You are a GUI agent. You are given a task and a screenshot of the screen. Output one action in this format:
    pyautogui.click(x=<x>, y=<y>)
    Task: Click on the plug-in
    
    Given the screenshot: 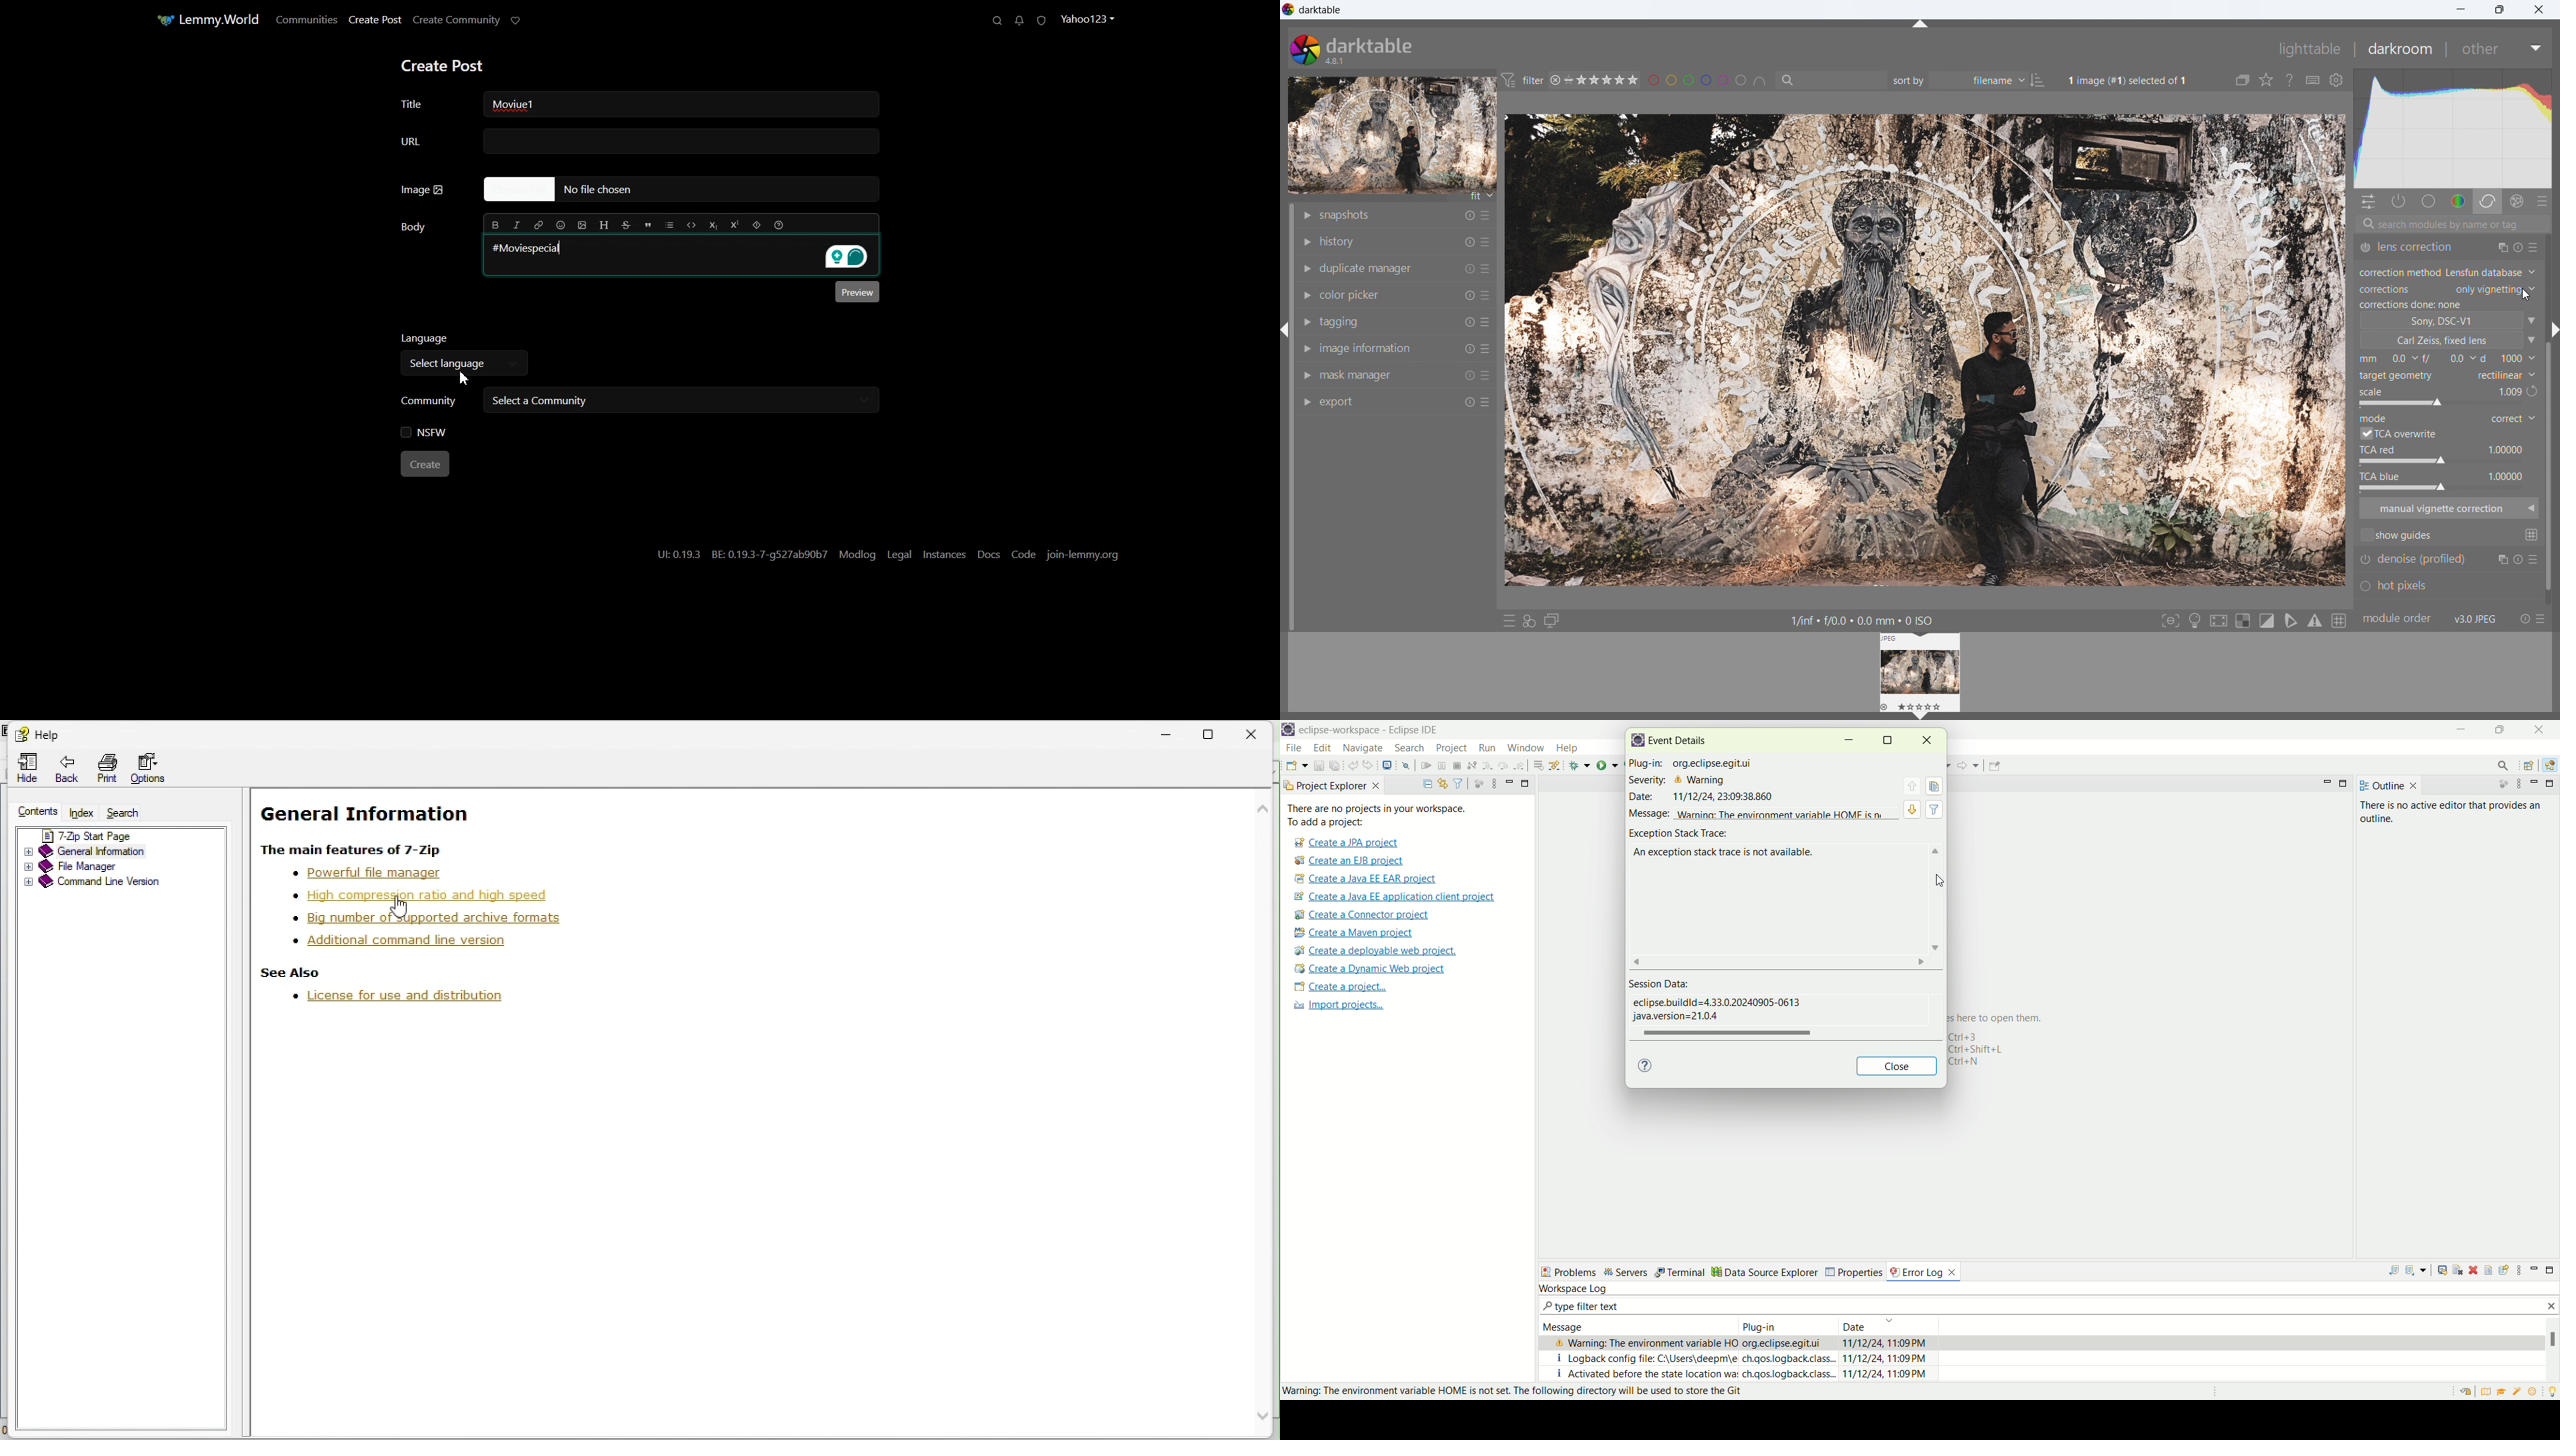 What is the action you would take?
    pyautogui.click(x=1647, y=764)
    